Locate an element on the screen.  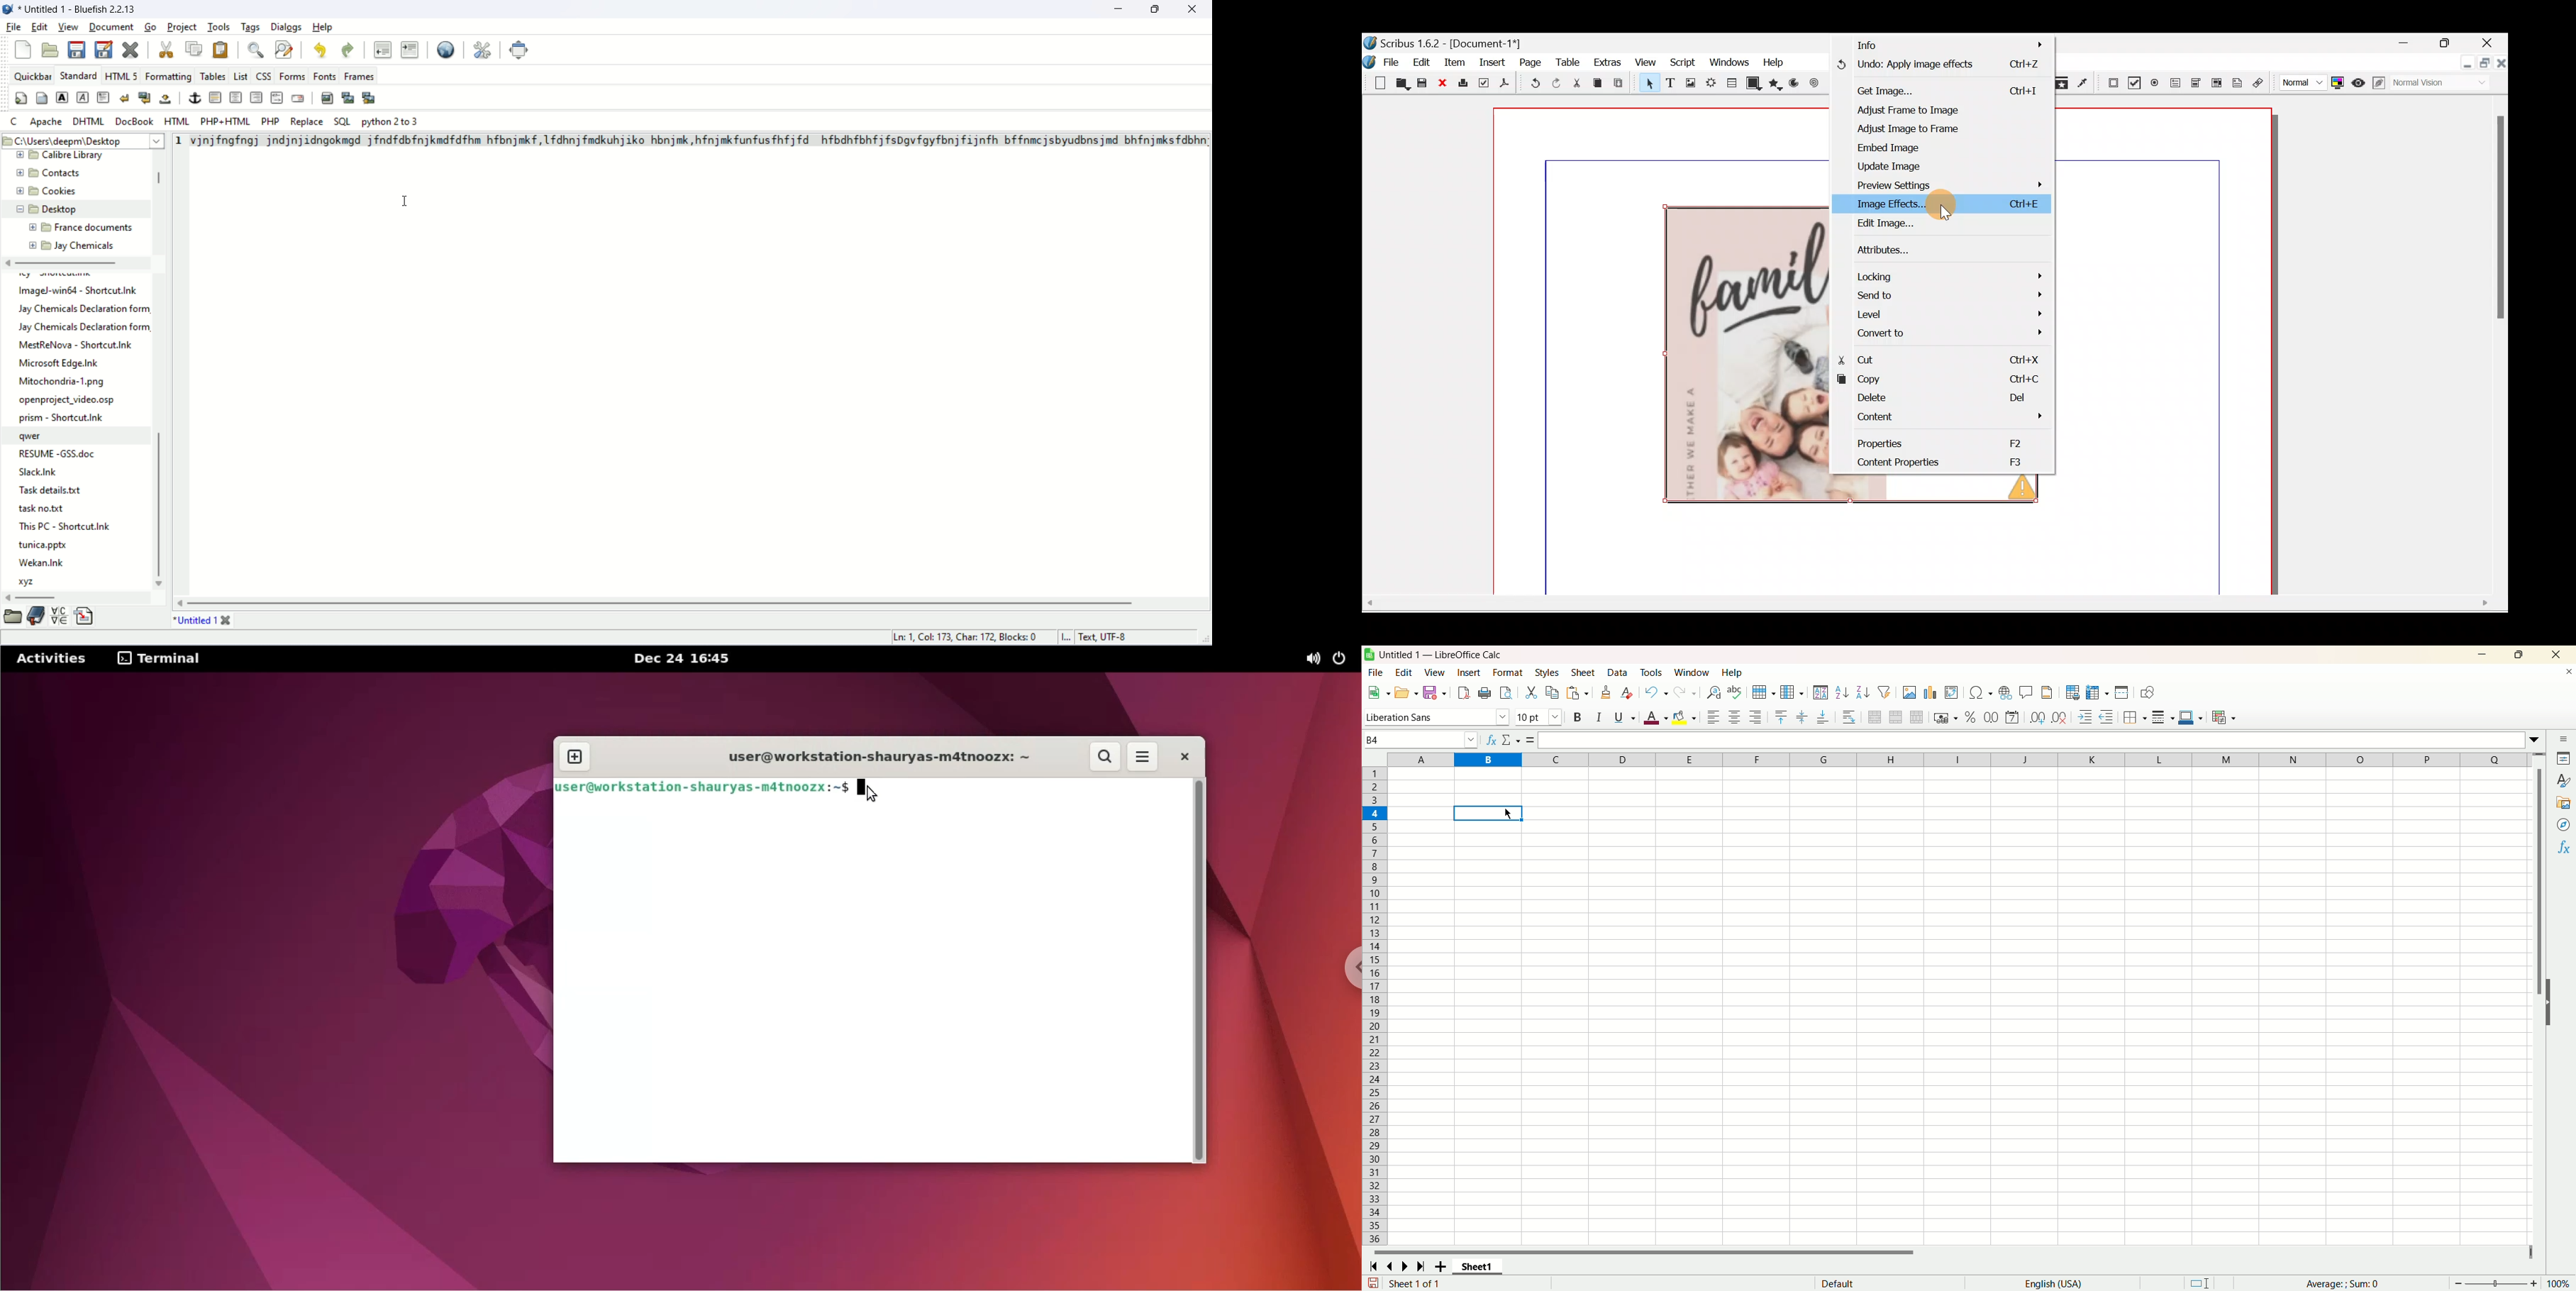
Image frame is located at coordinates (1687, 83).